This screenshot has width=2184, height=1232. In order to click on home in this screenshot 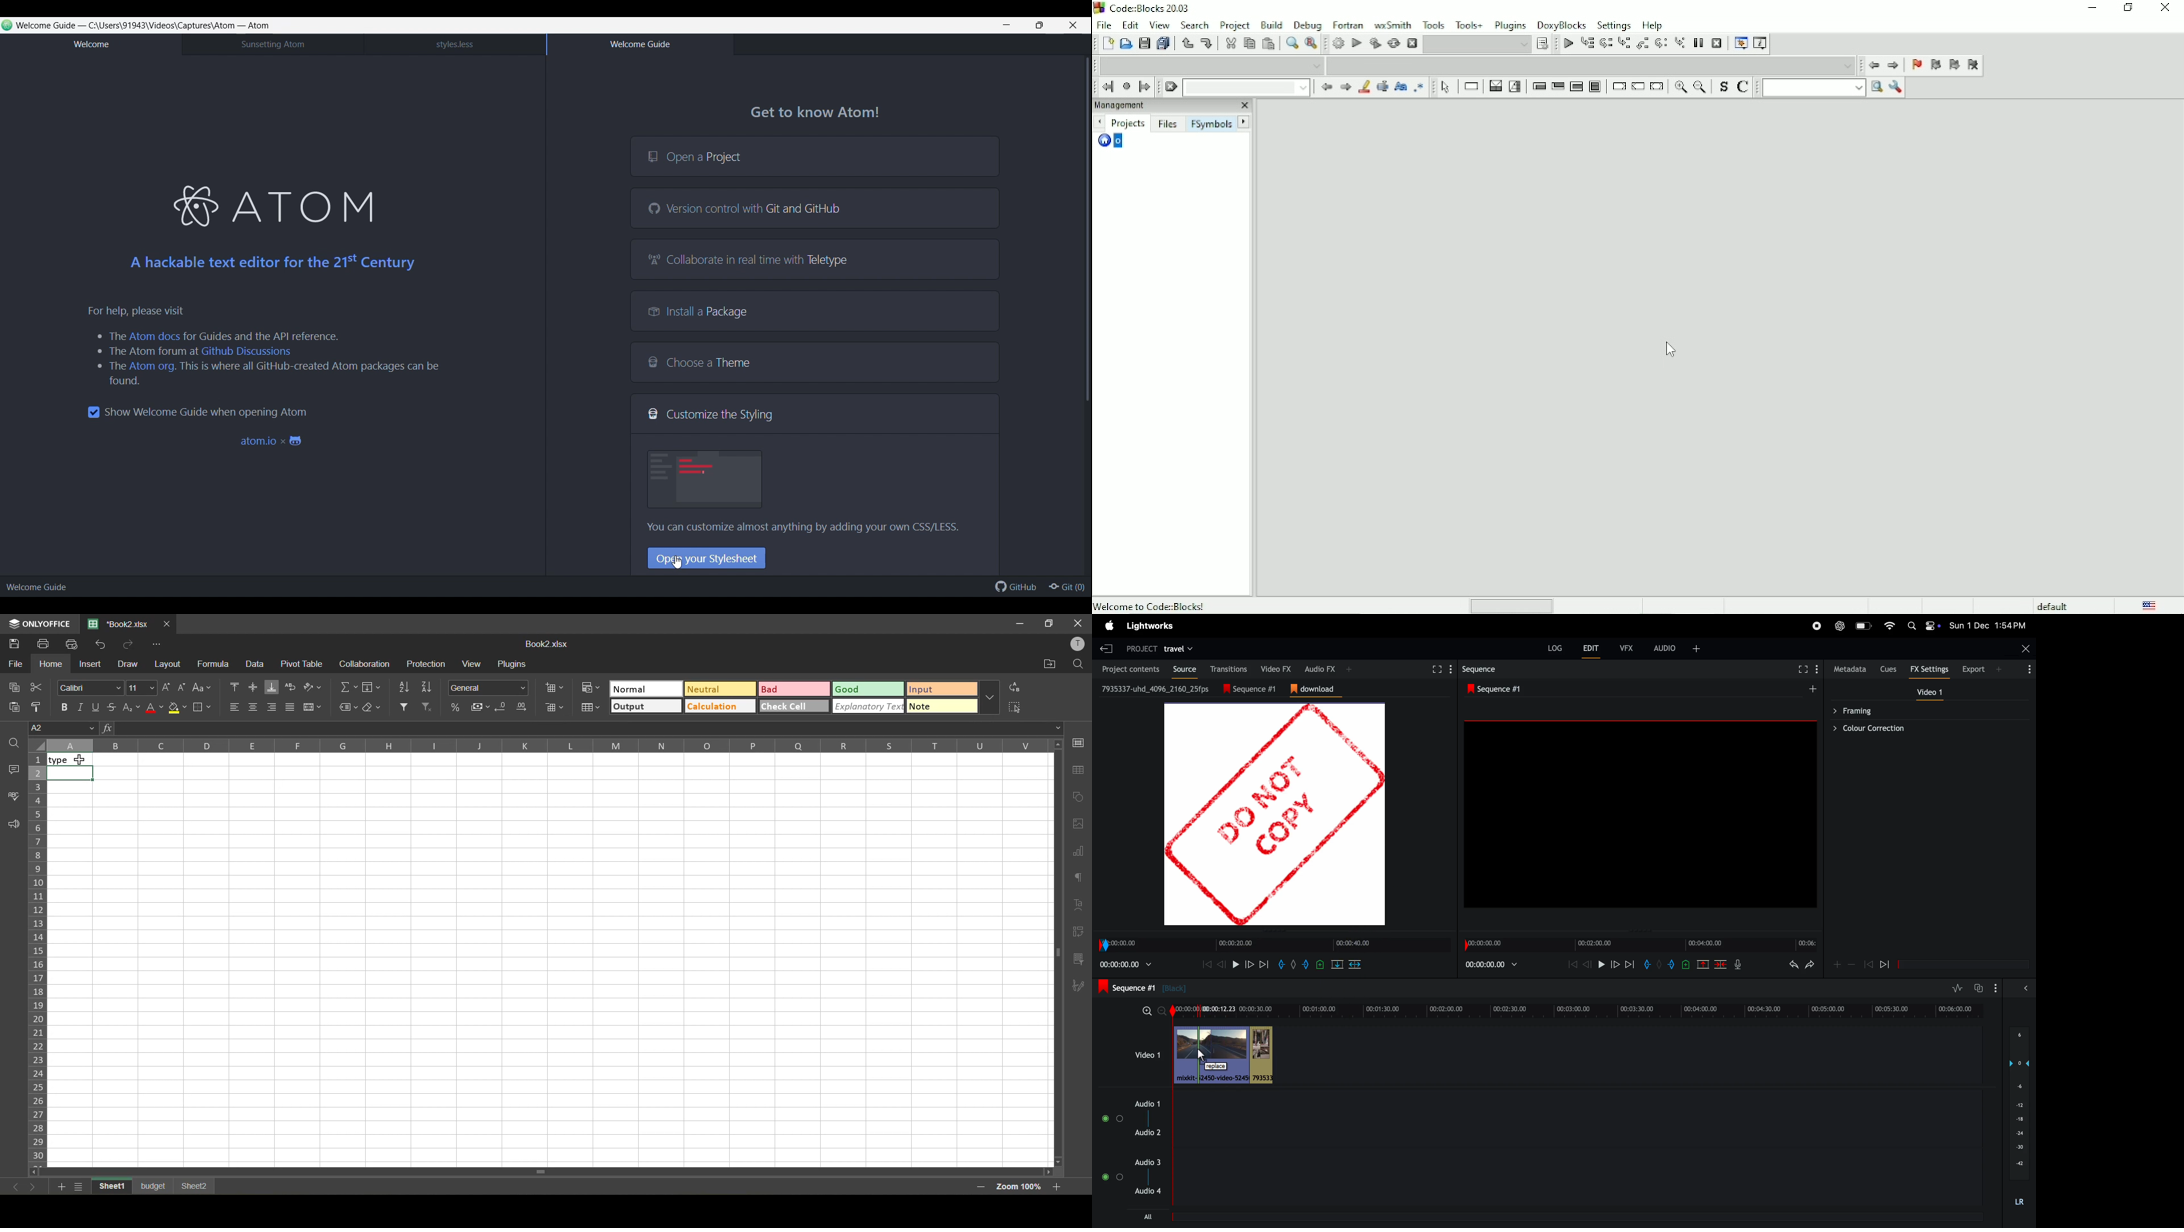, I will do `click(51, 664)`.